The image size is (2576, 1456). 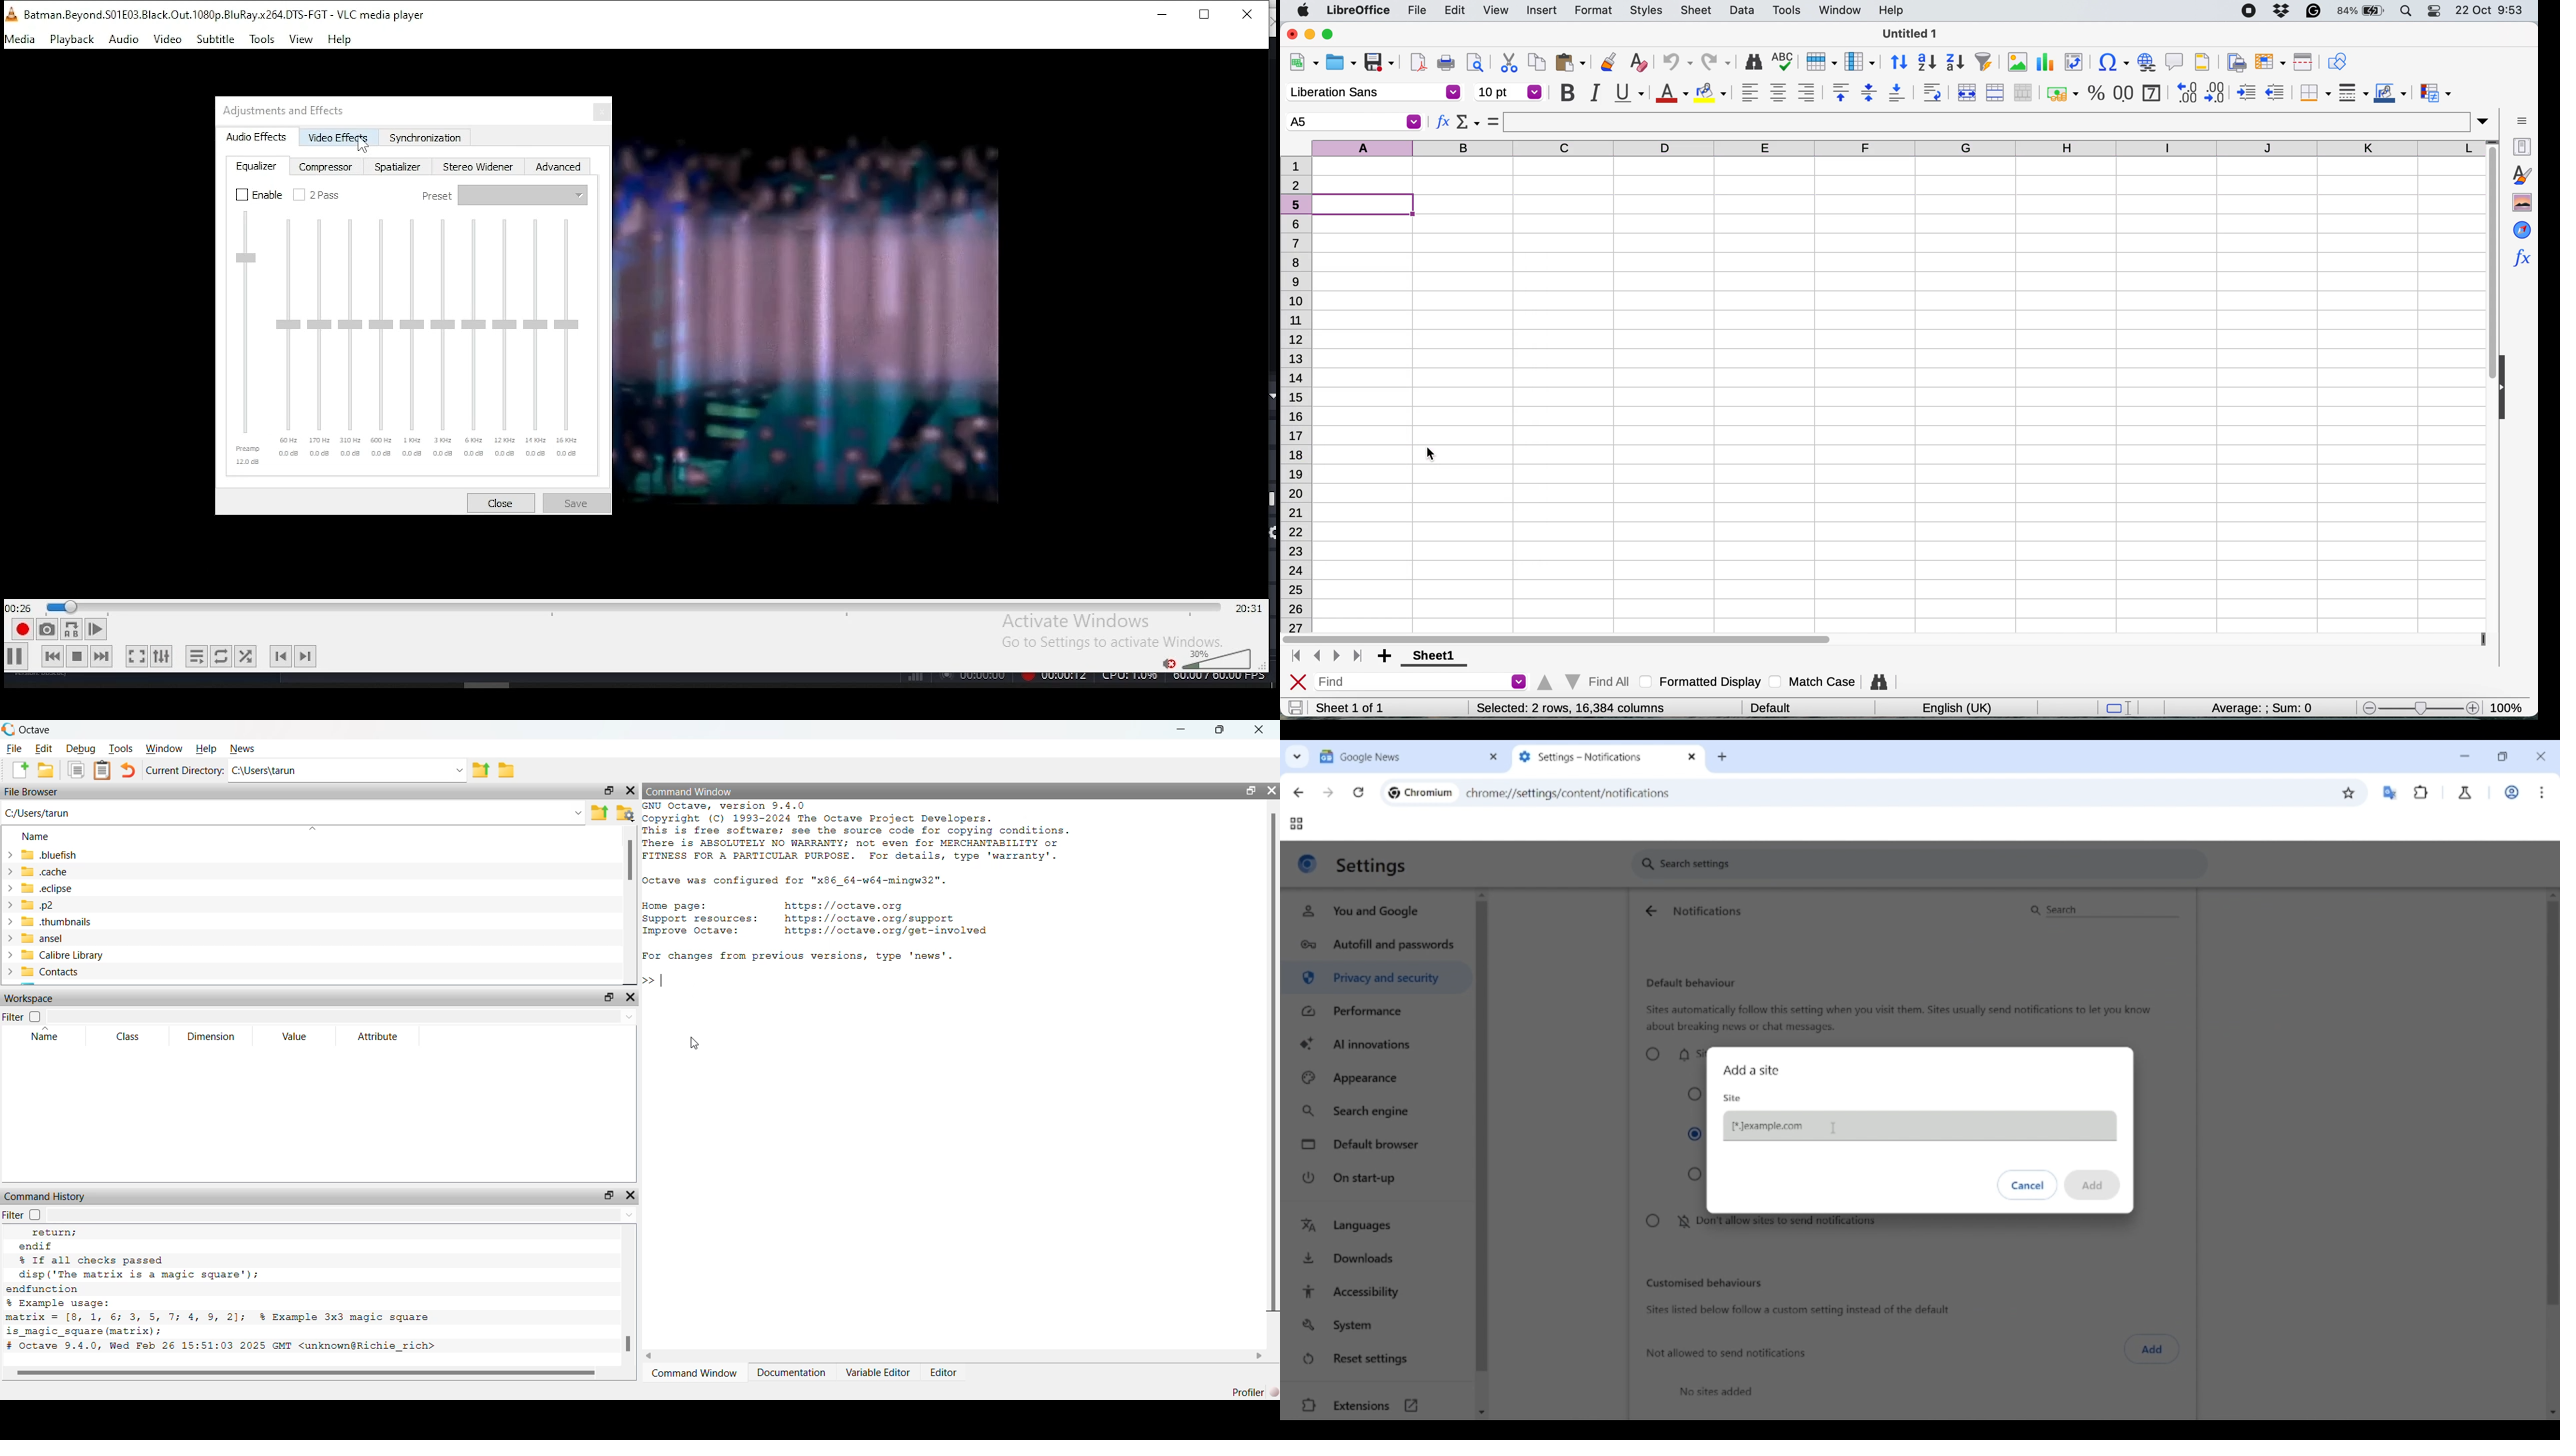 What do you see at coordinates (1493, 121) in the screenshot?
I see `formula ` at bounding box center [1493, 121].